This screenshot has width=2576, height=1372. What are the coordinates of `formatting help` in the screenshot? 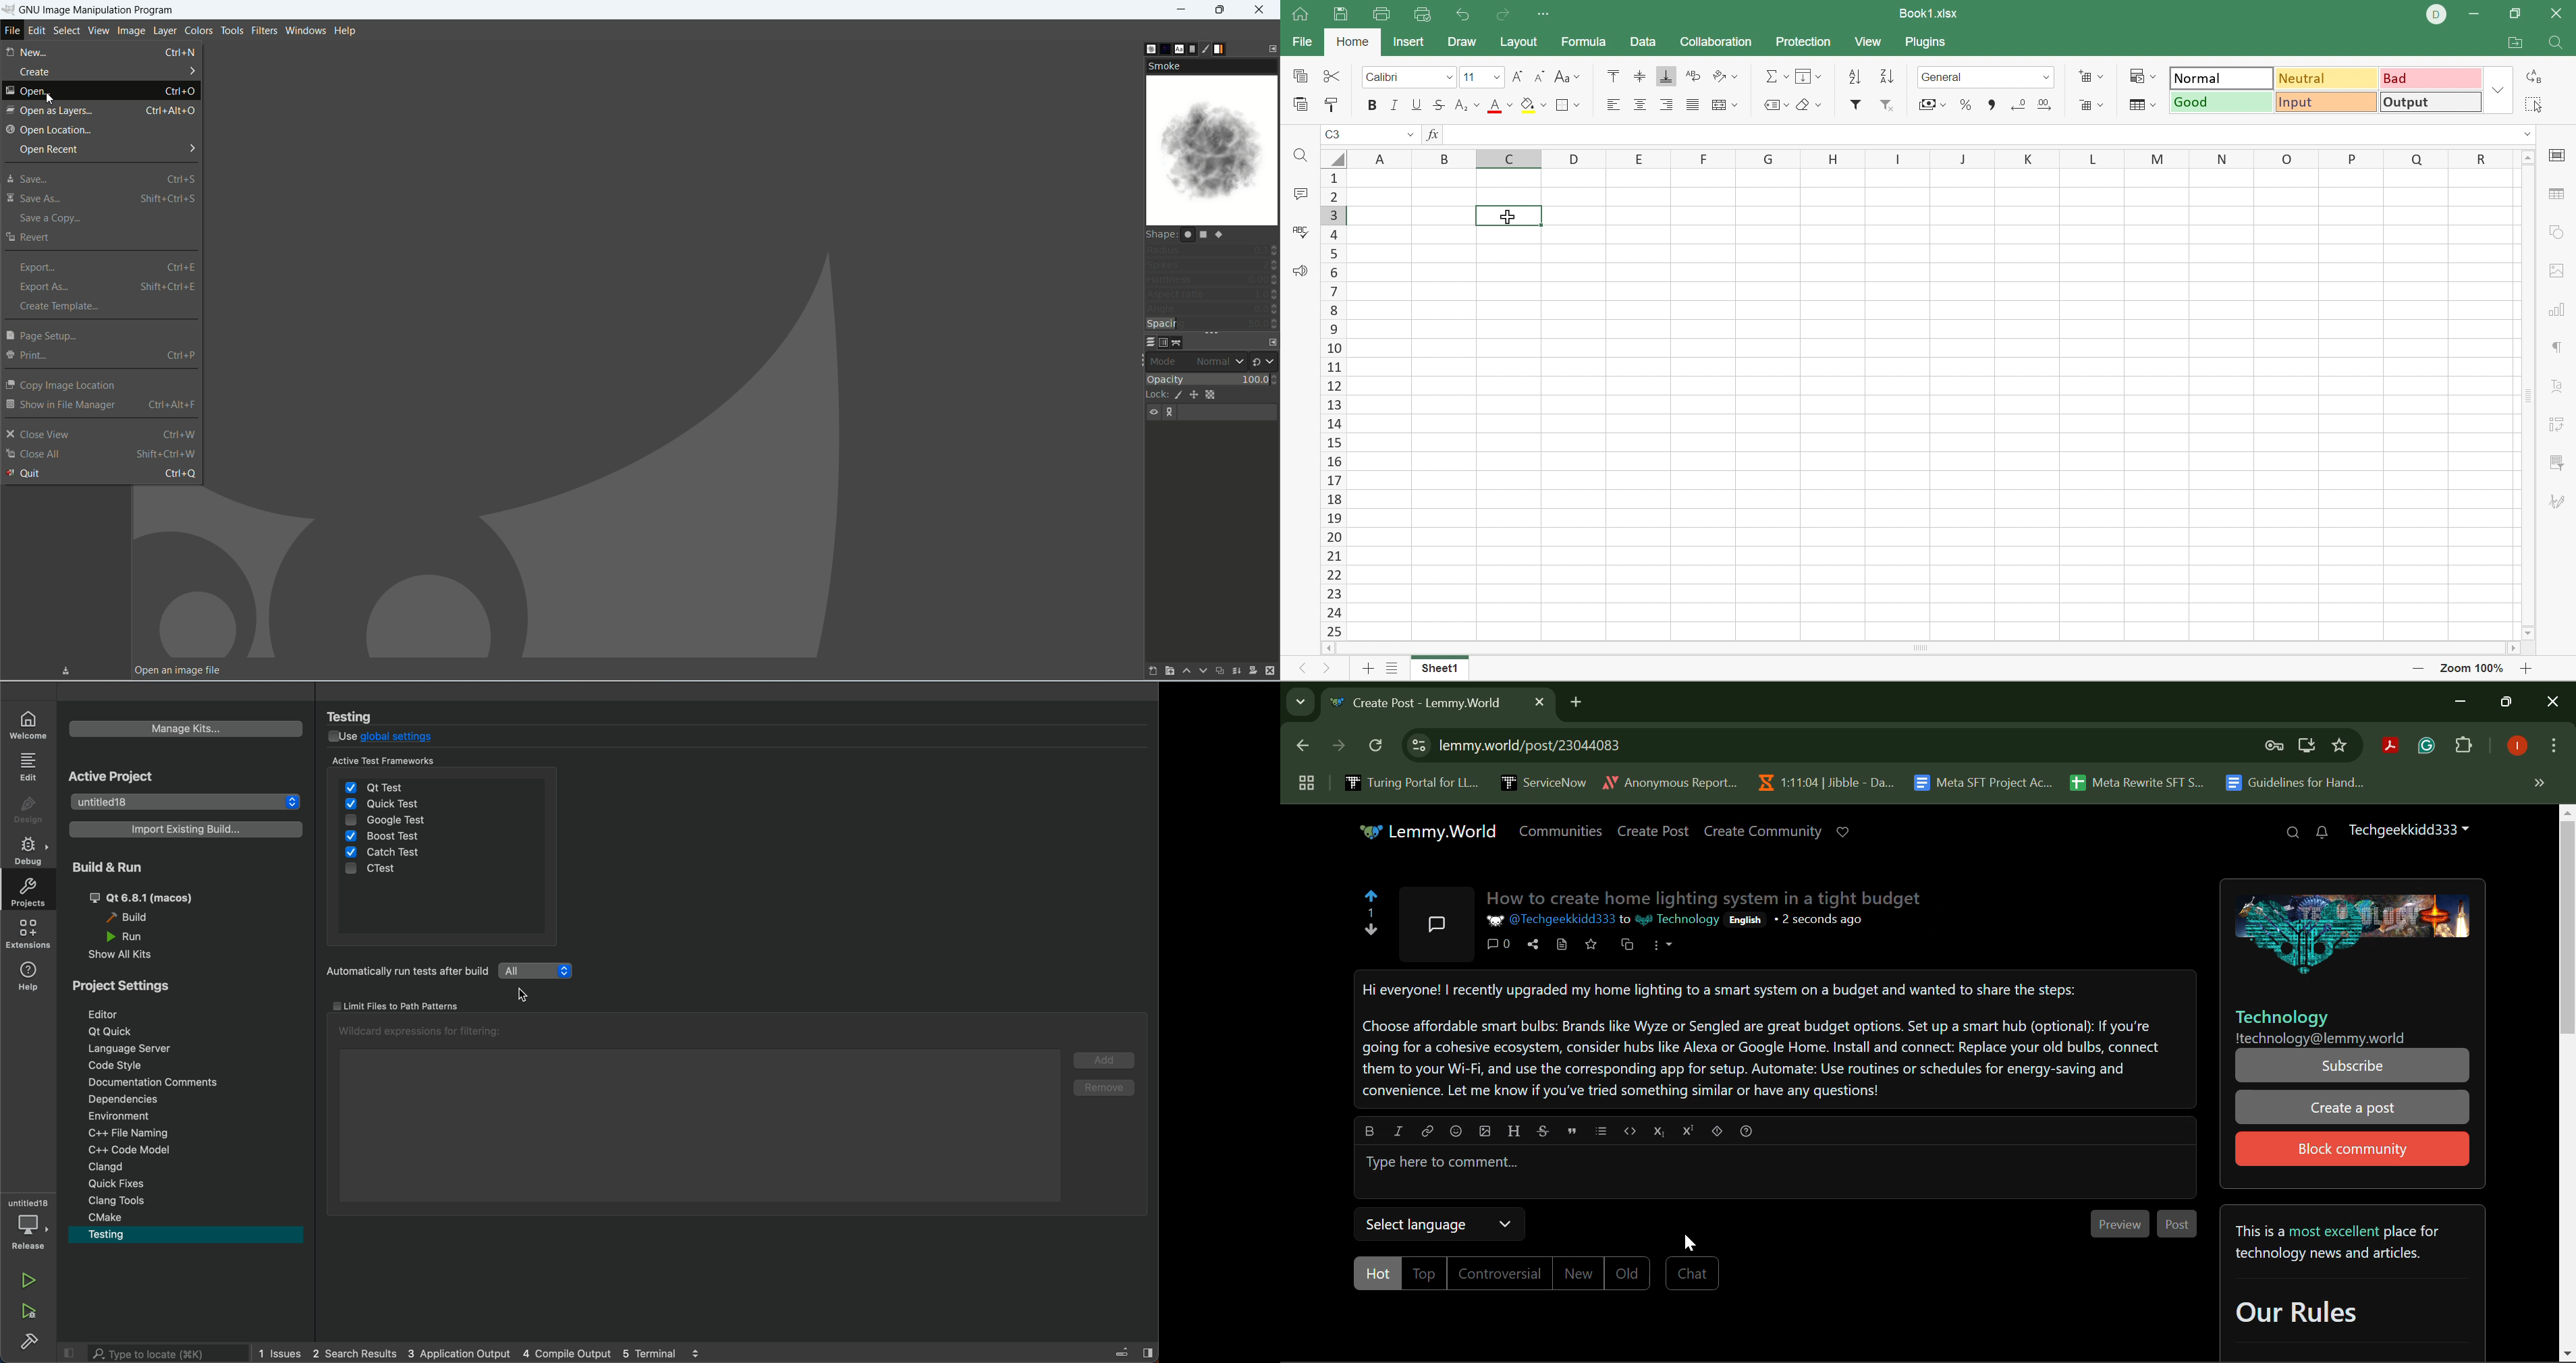 It's located at (1747, 1133).